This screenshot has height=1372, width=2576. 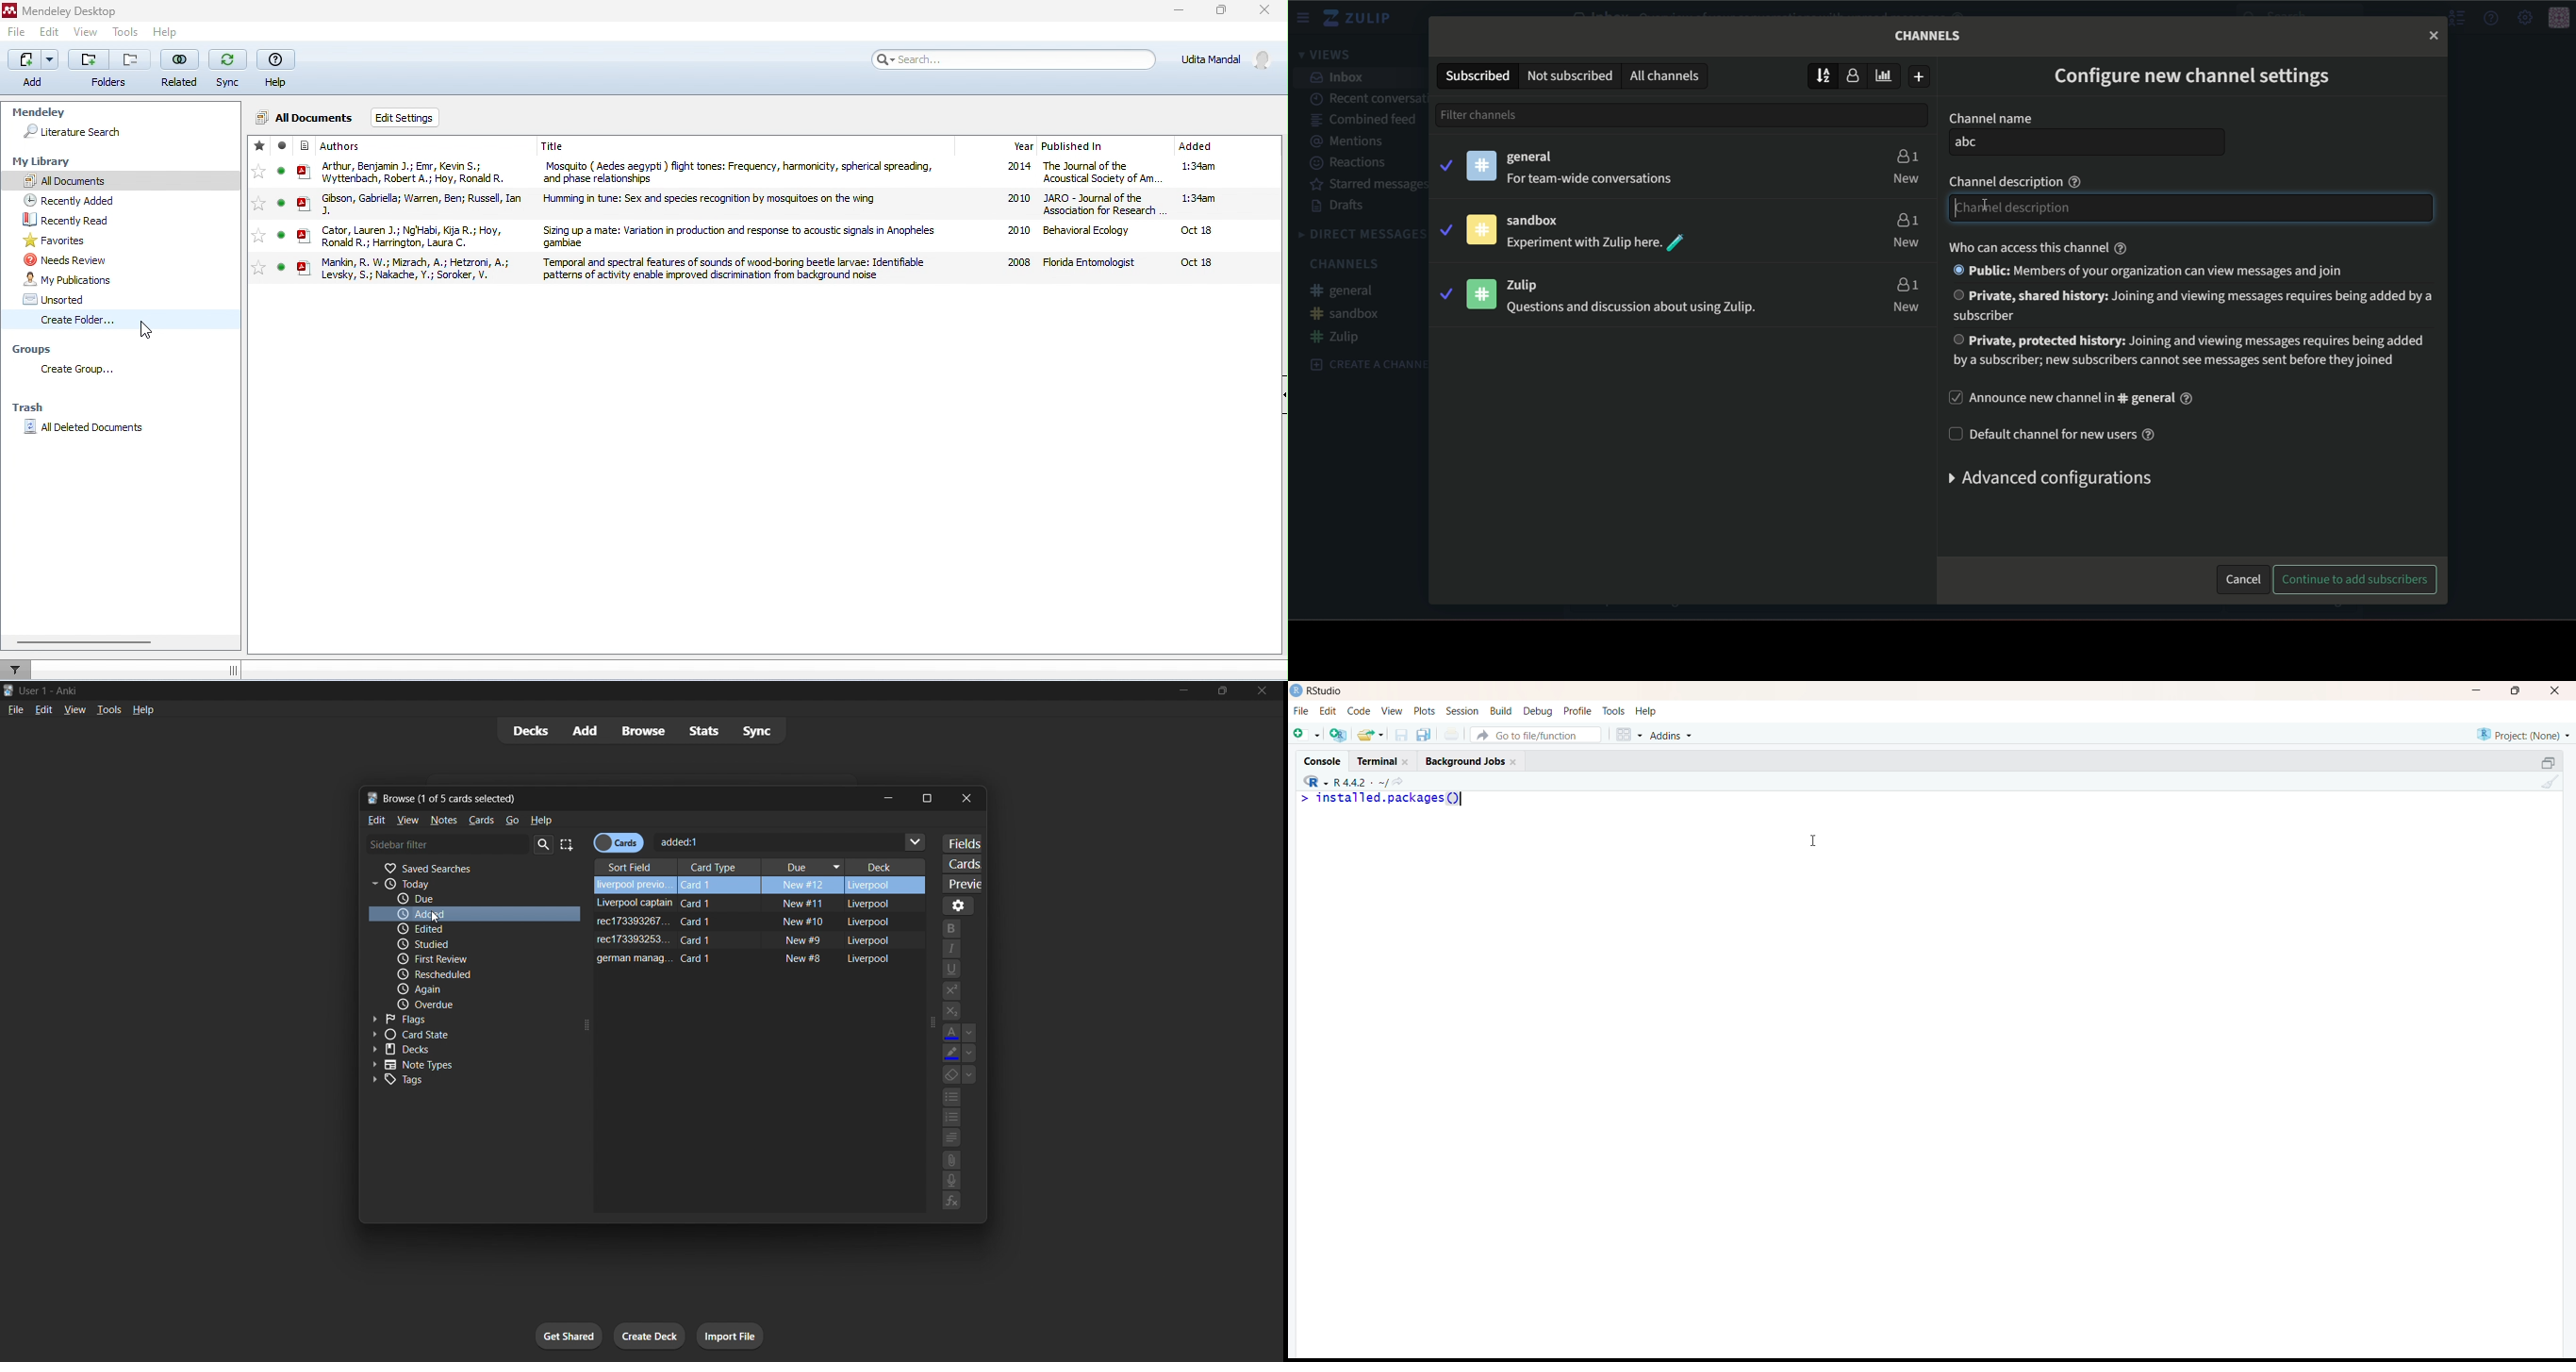 I want to click on maximize, so click(x=932, y=797).